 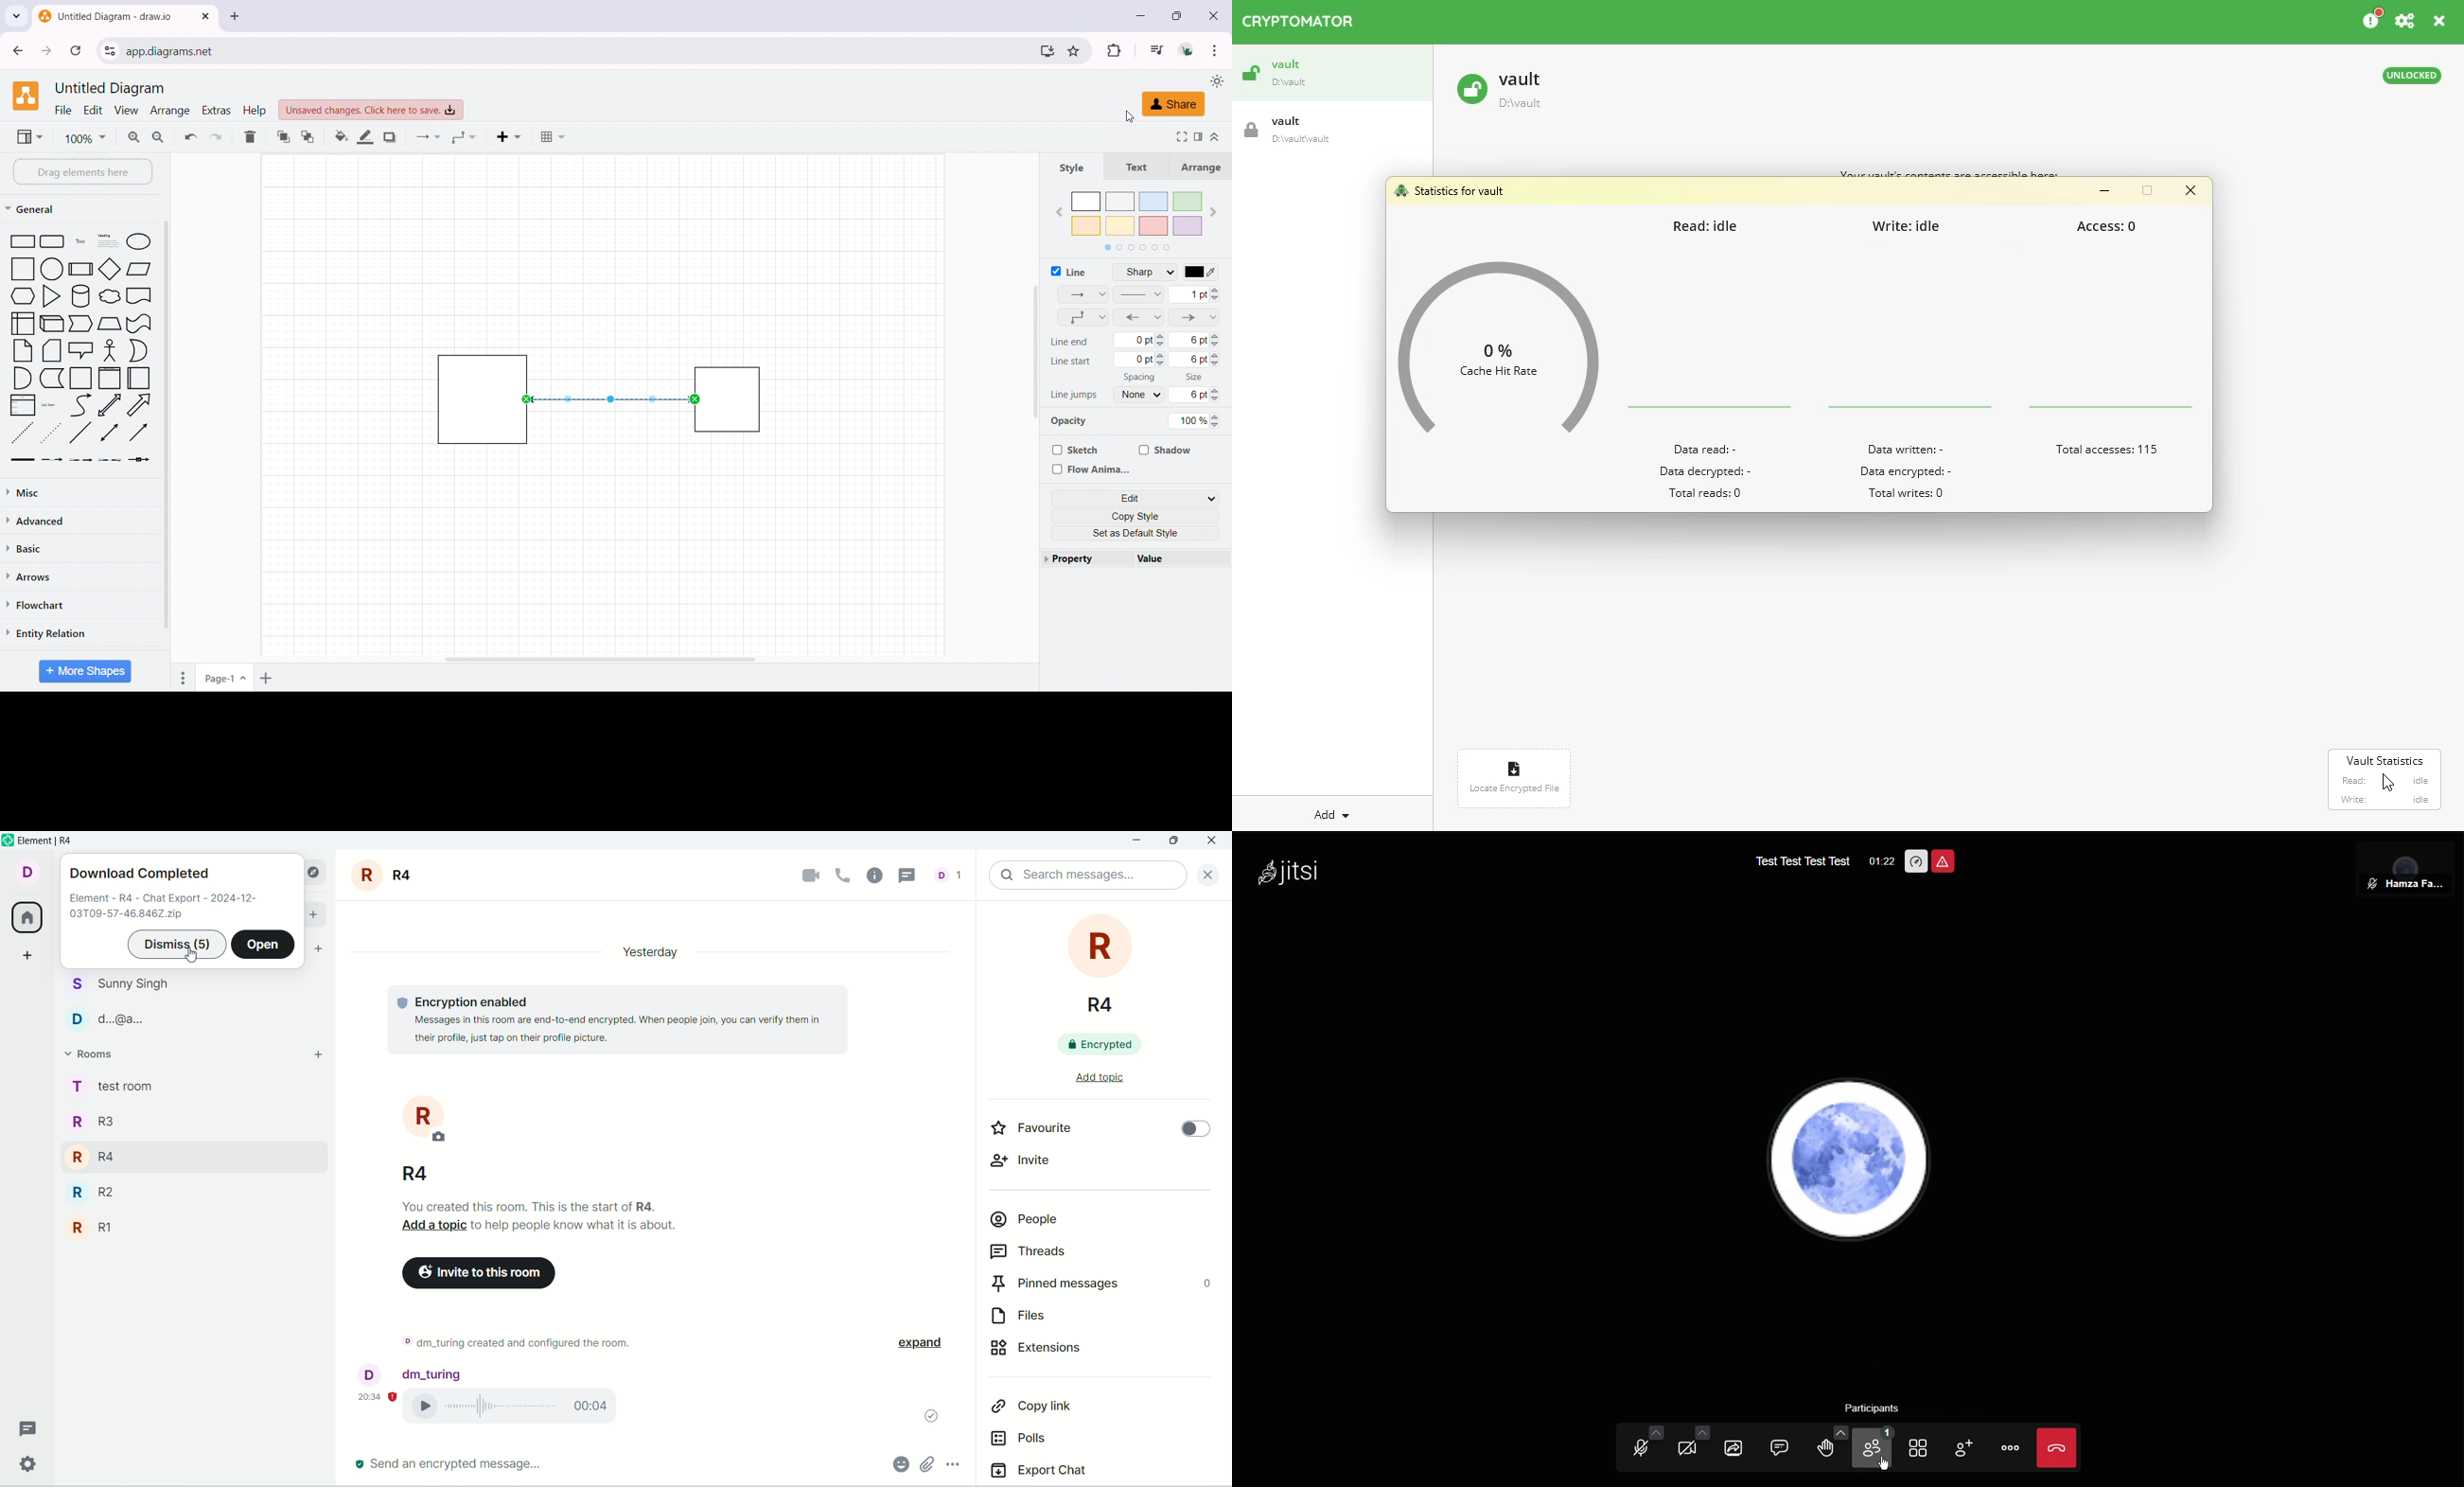 What do you see at coordinates (1181, 558) in the screenshot?
I see `value` at bounding box center [1181, 558].